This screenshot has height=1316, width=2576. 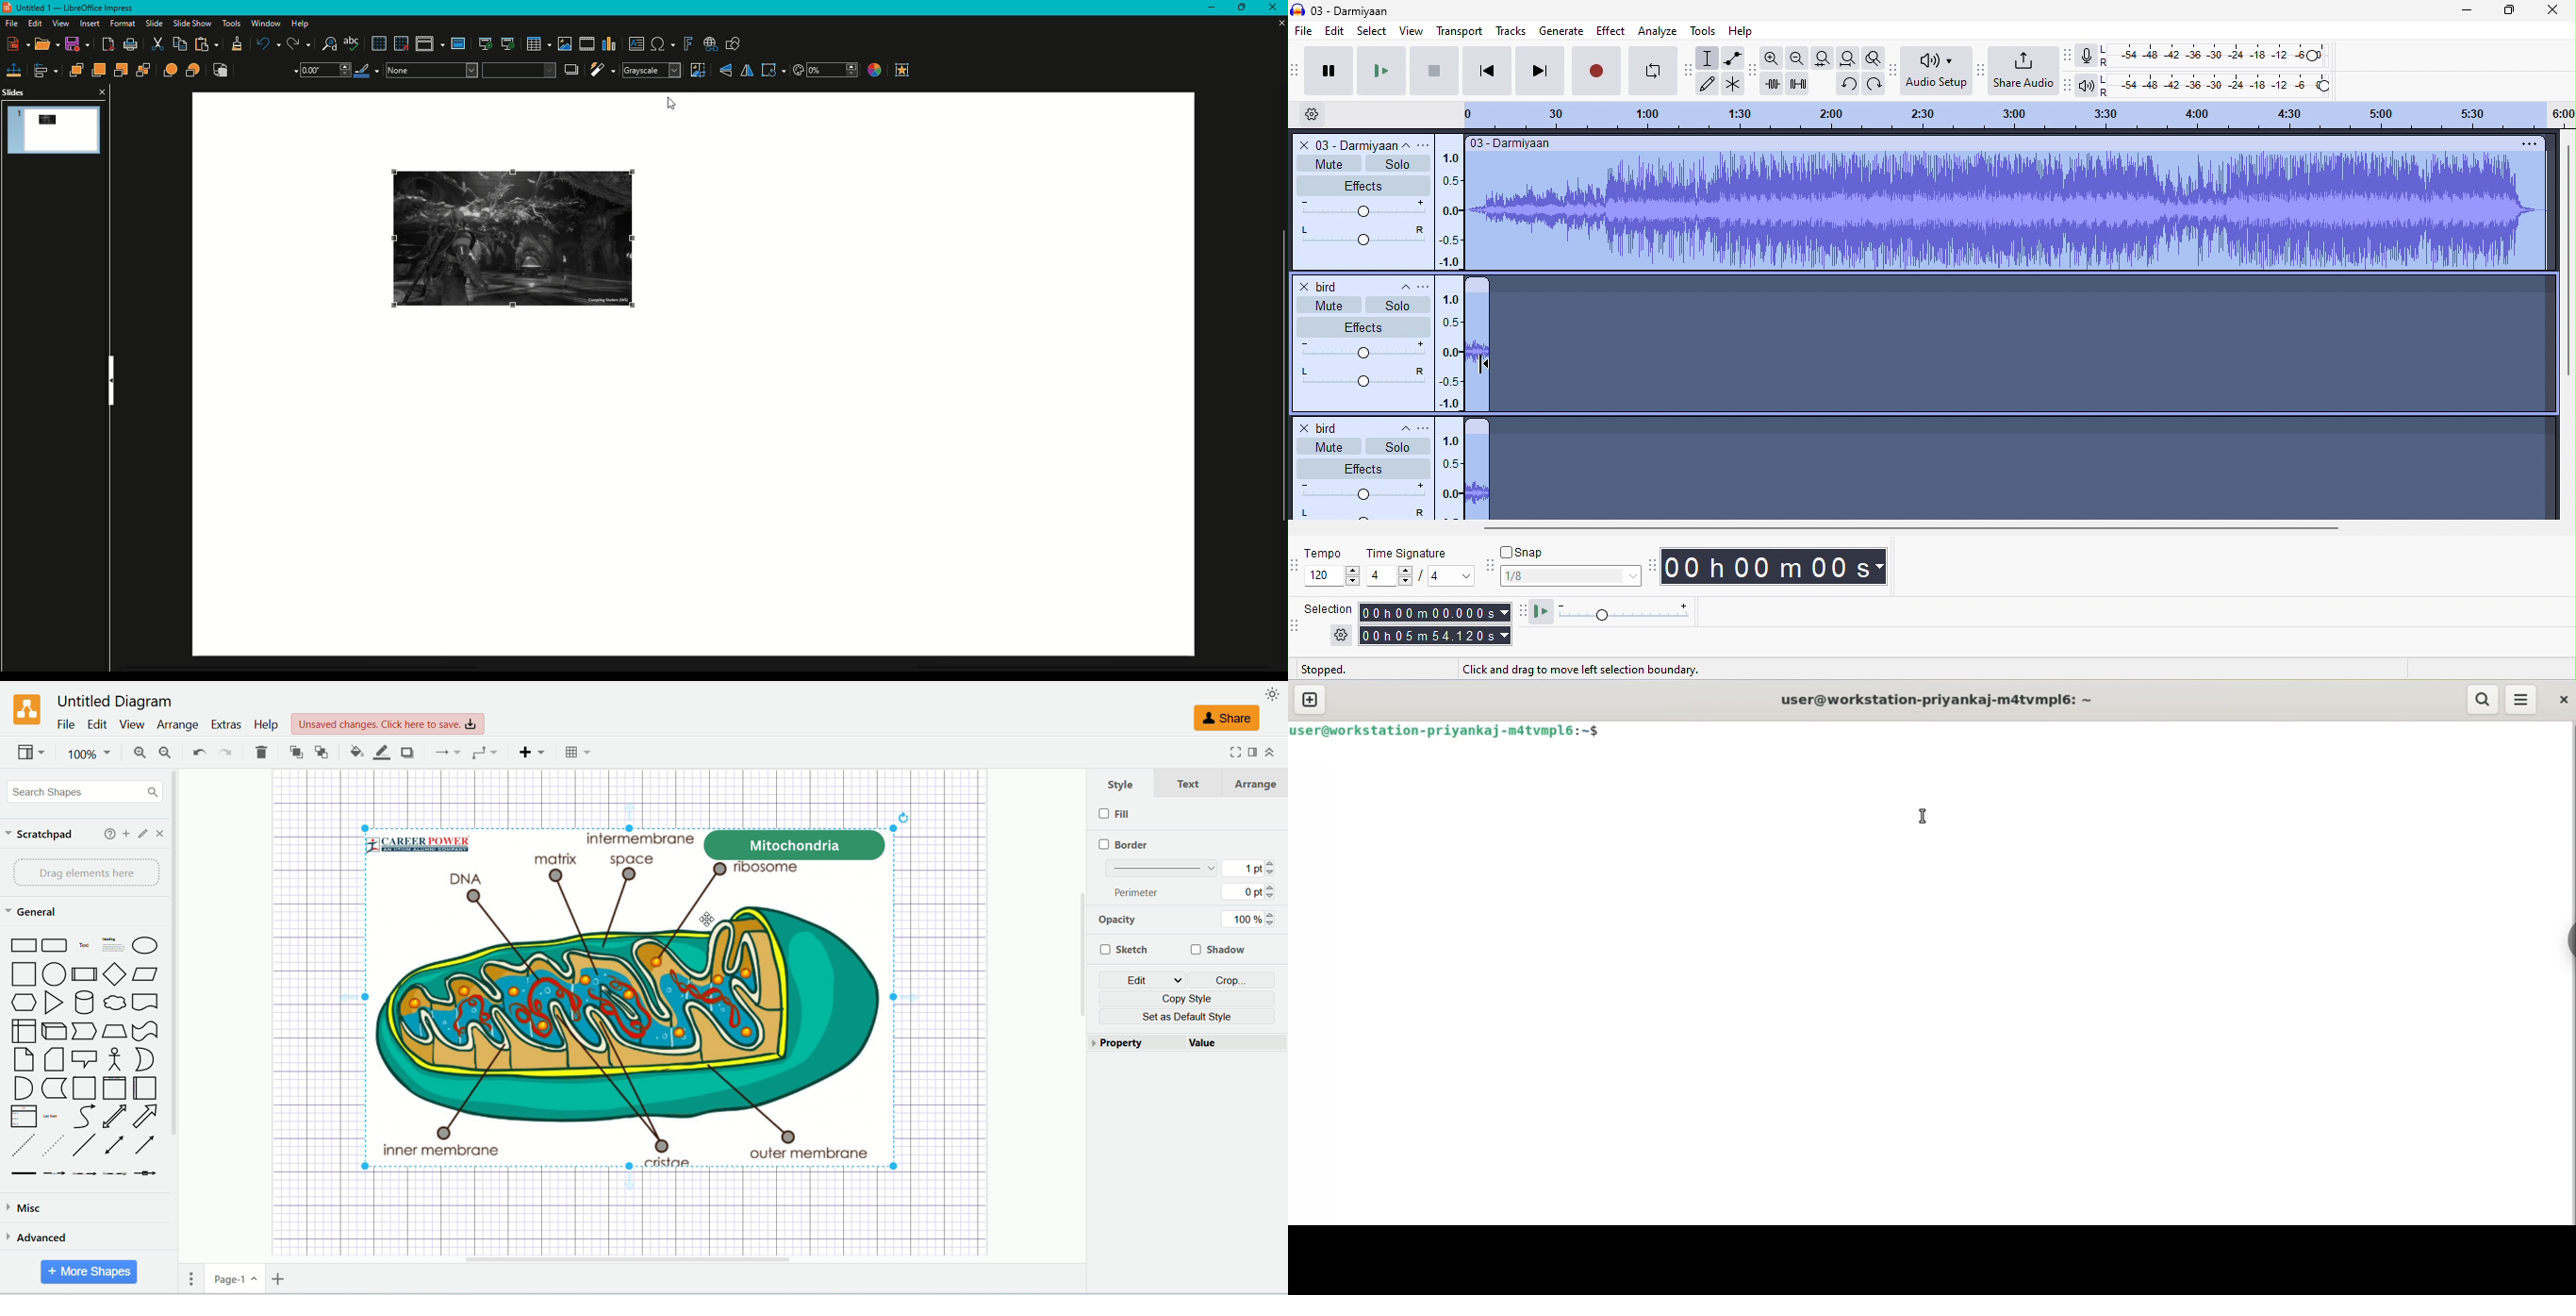 I want to click on open menu, so click(x=1428, y=145).